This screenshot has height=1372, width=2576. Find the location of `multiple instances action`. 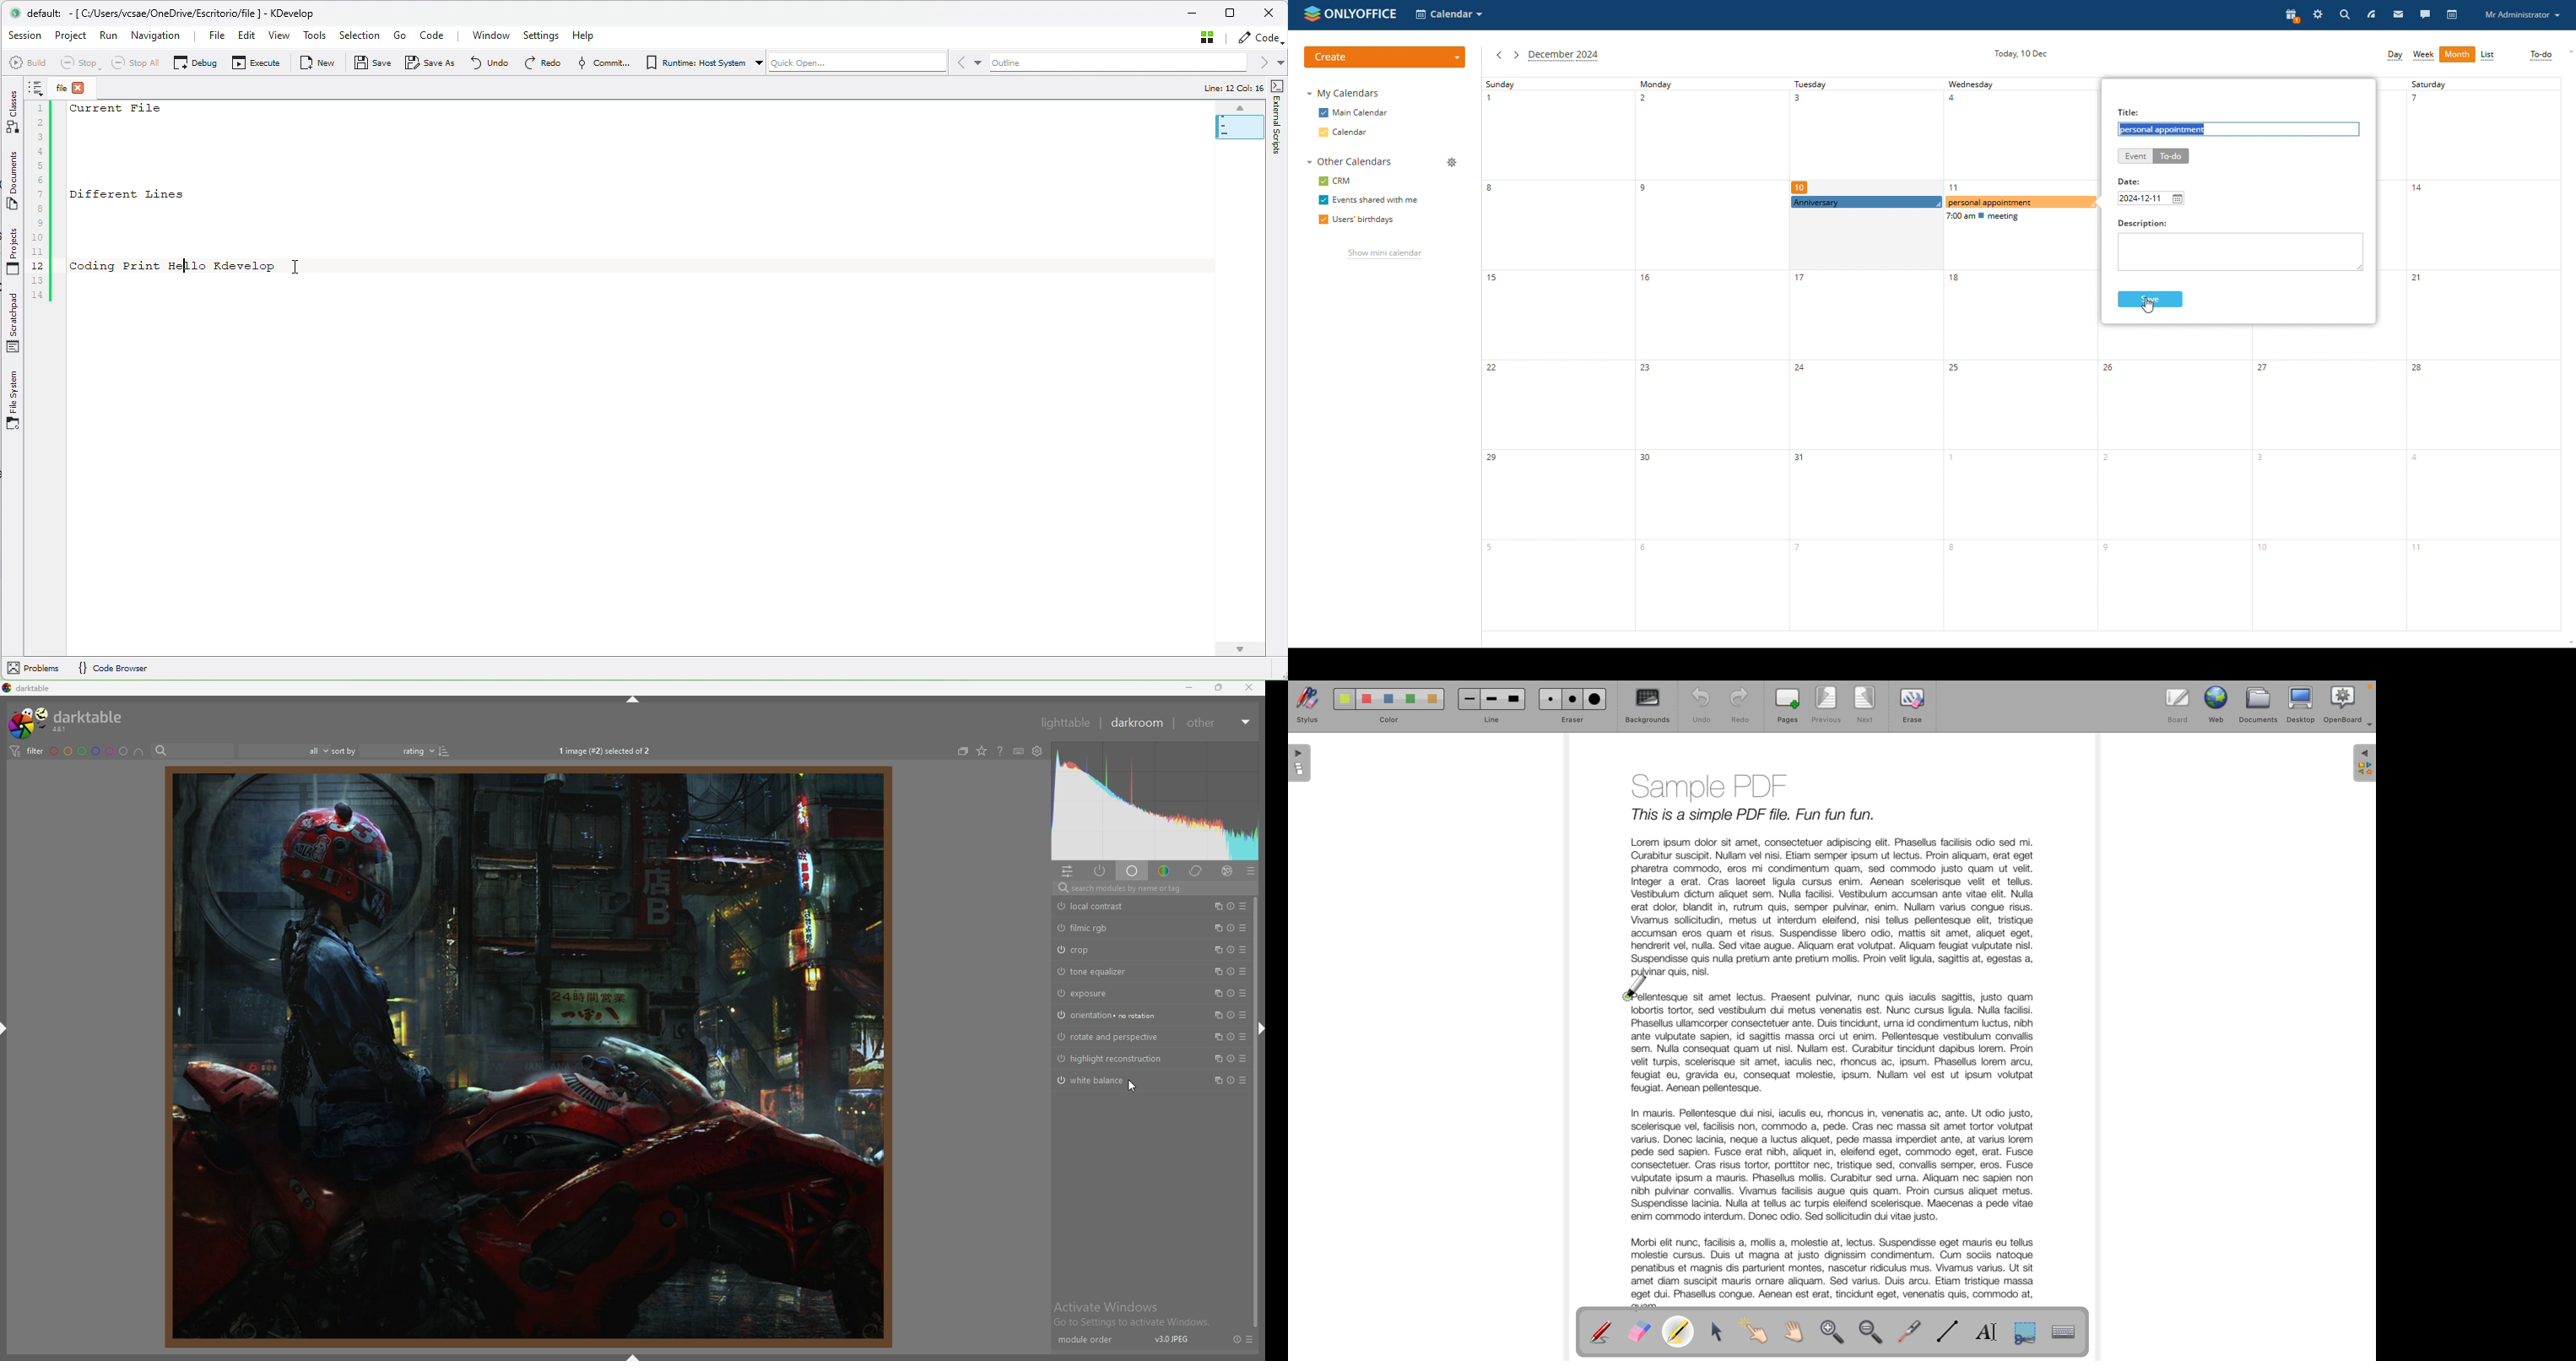

multiple instances action is located at coordinates (1218, 1015).